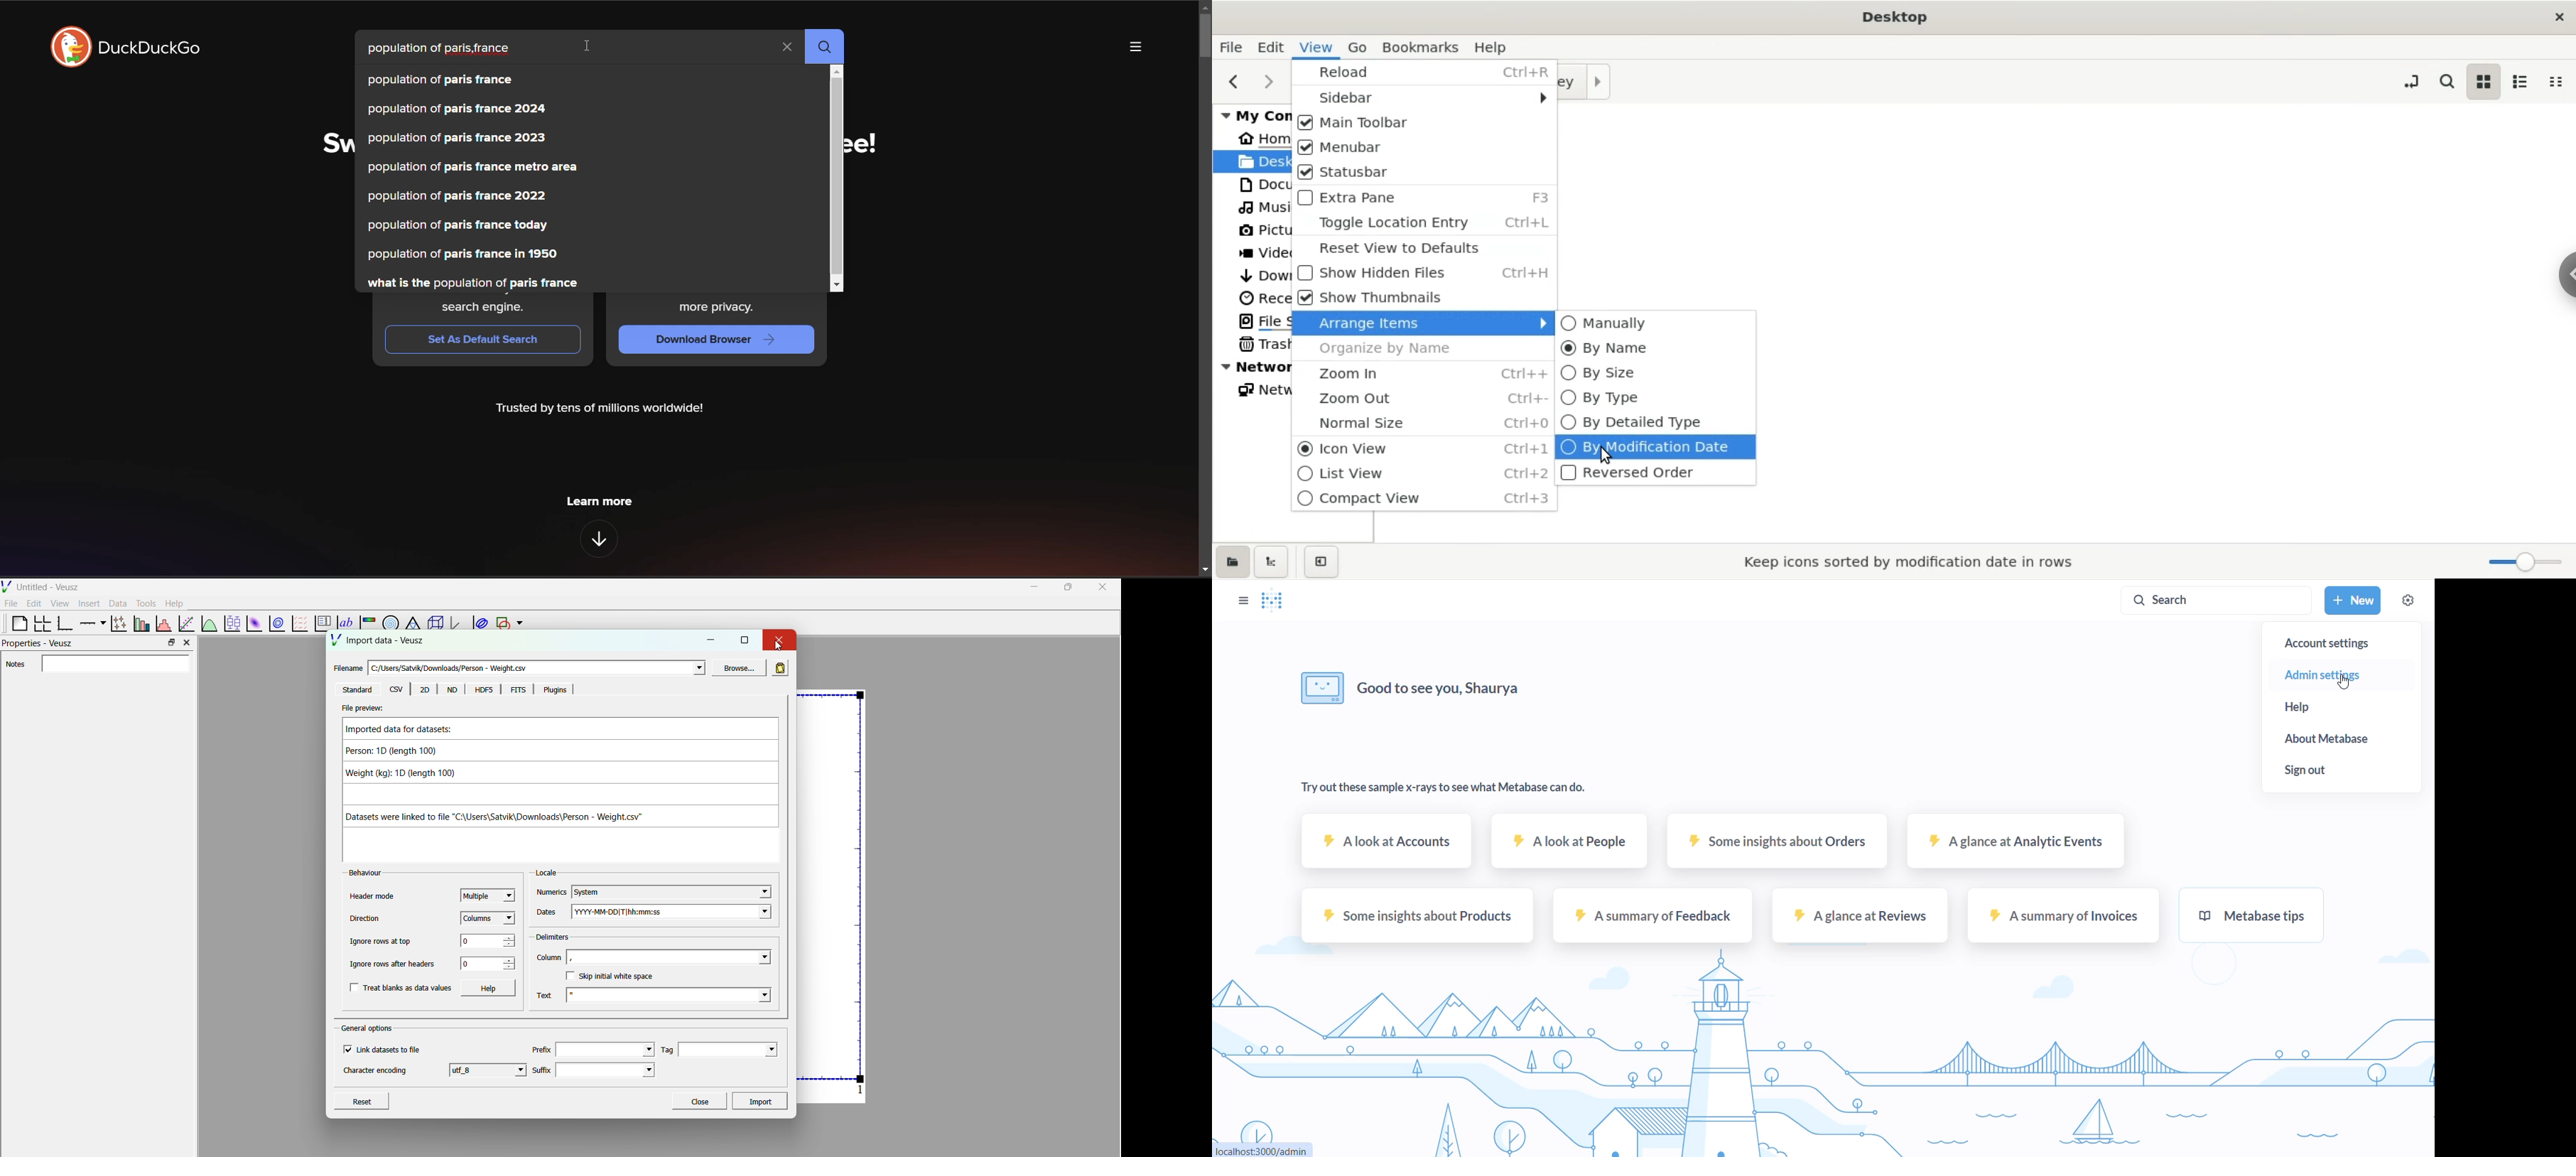 This screenshot has height=1176, width=2576. I want to click on suffix dropdown, so click(612, 1070).